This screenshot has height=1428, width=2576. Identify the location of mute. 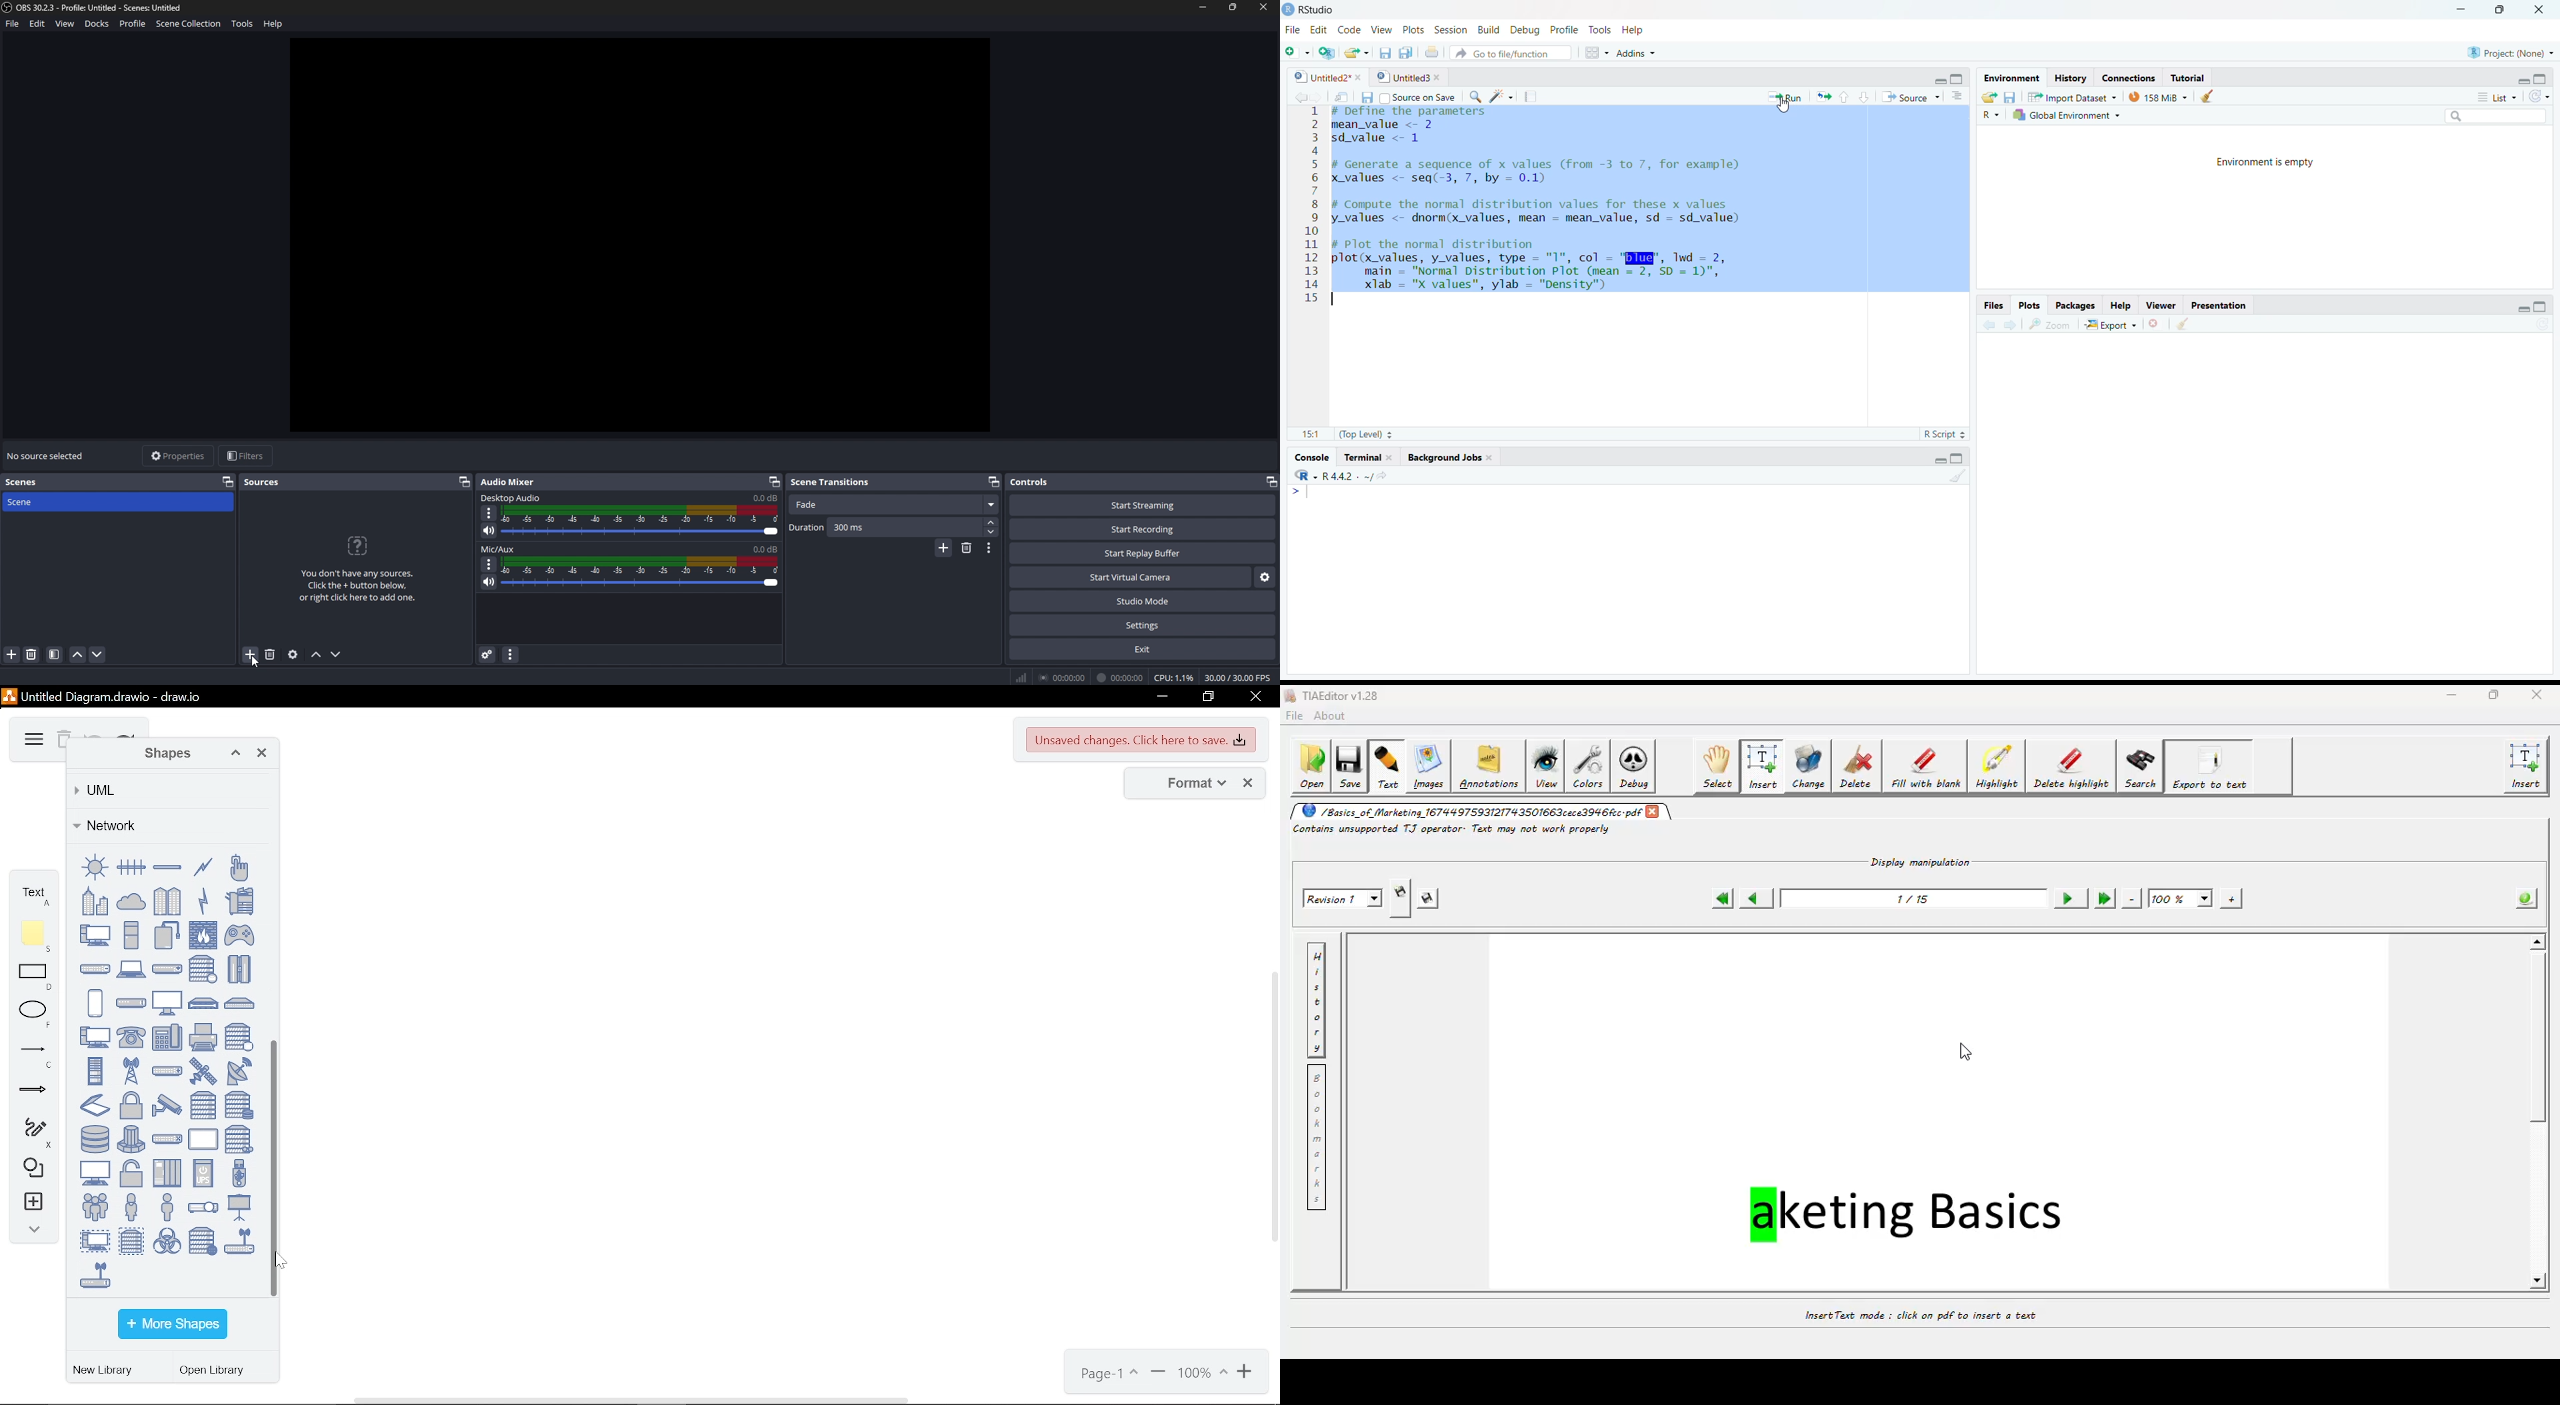
(489, 531).